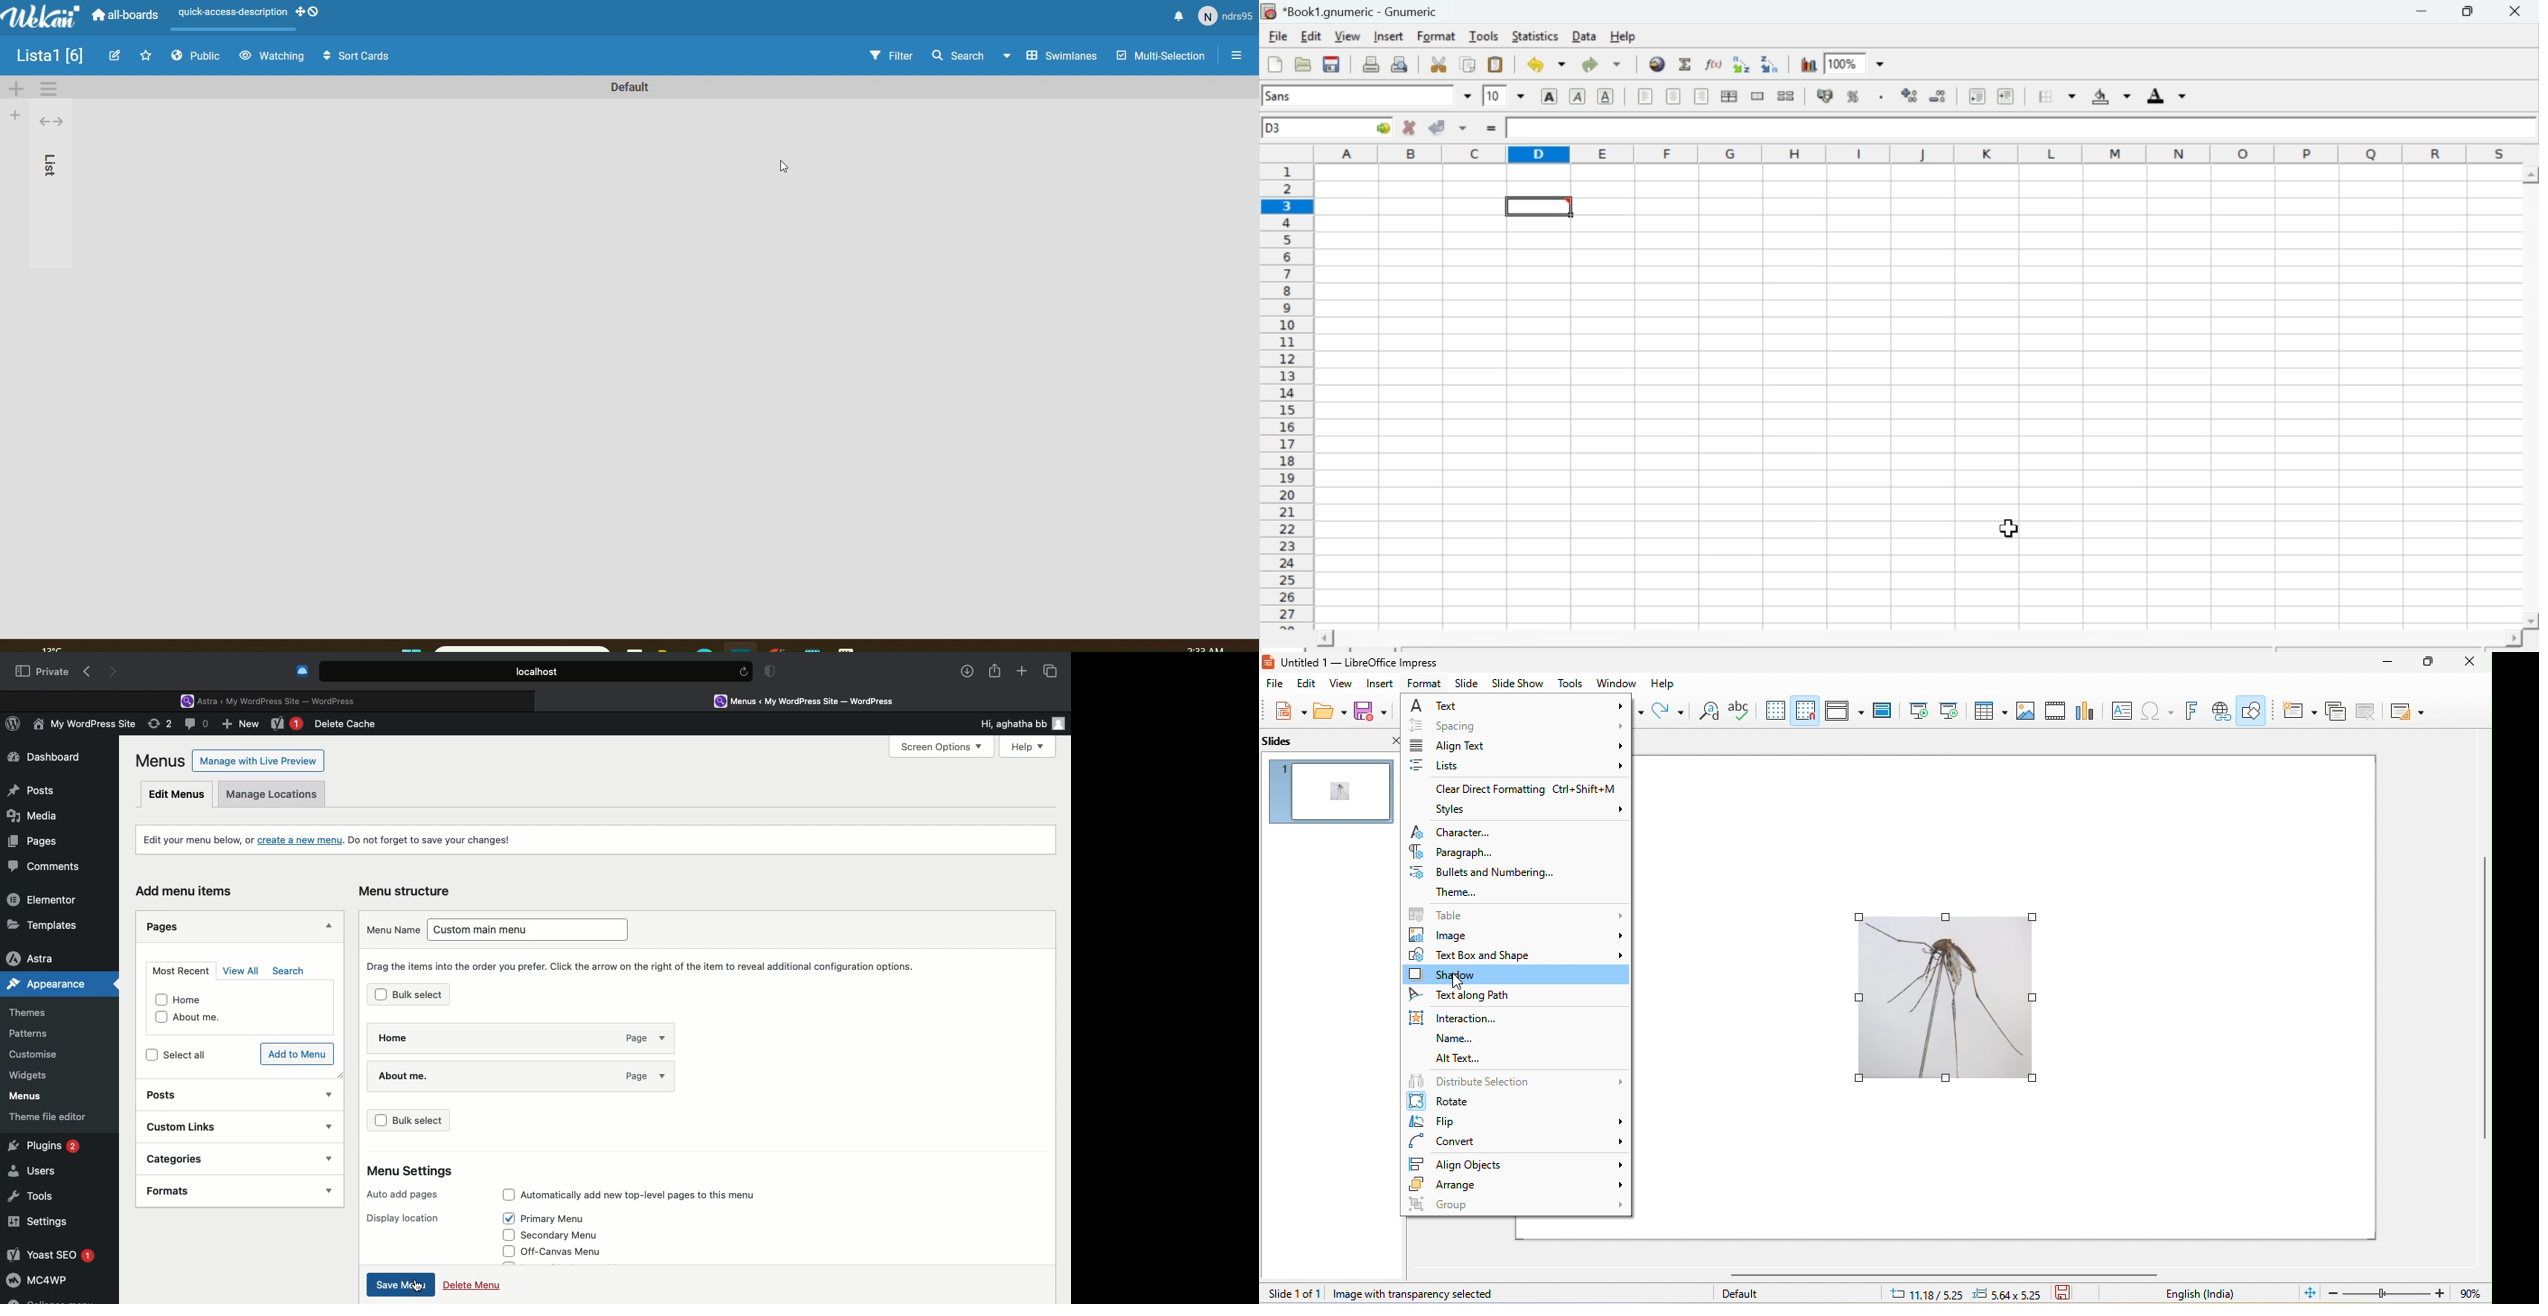  I want to click on insert, so click(1381, 684).